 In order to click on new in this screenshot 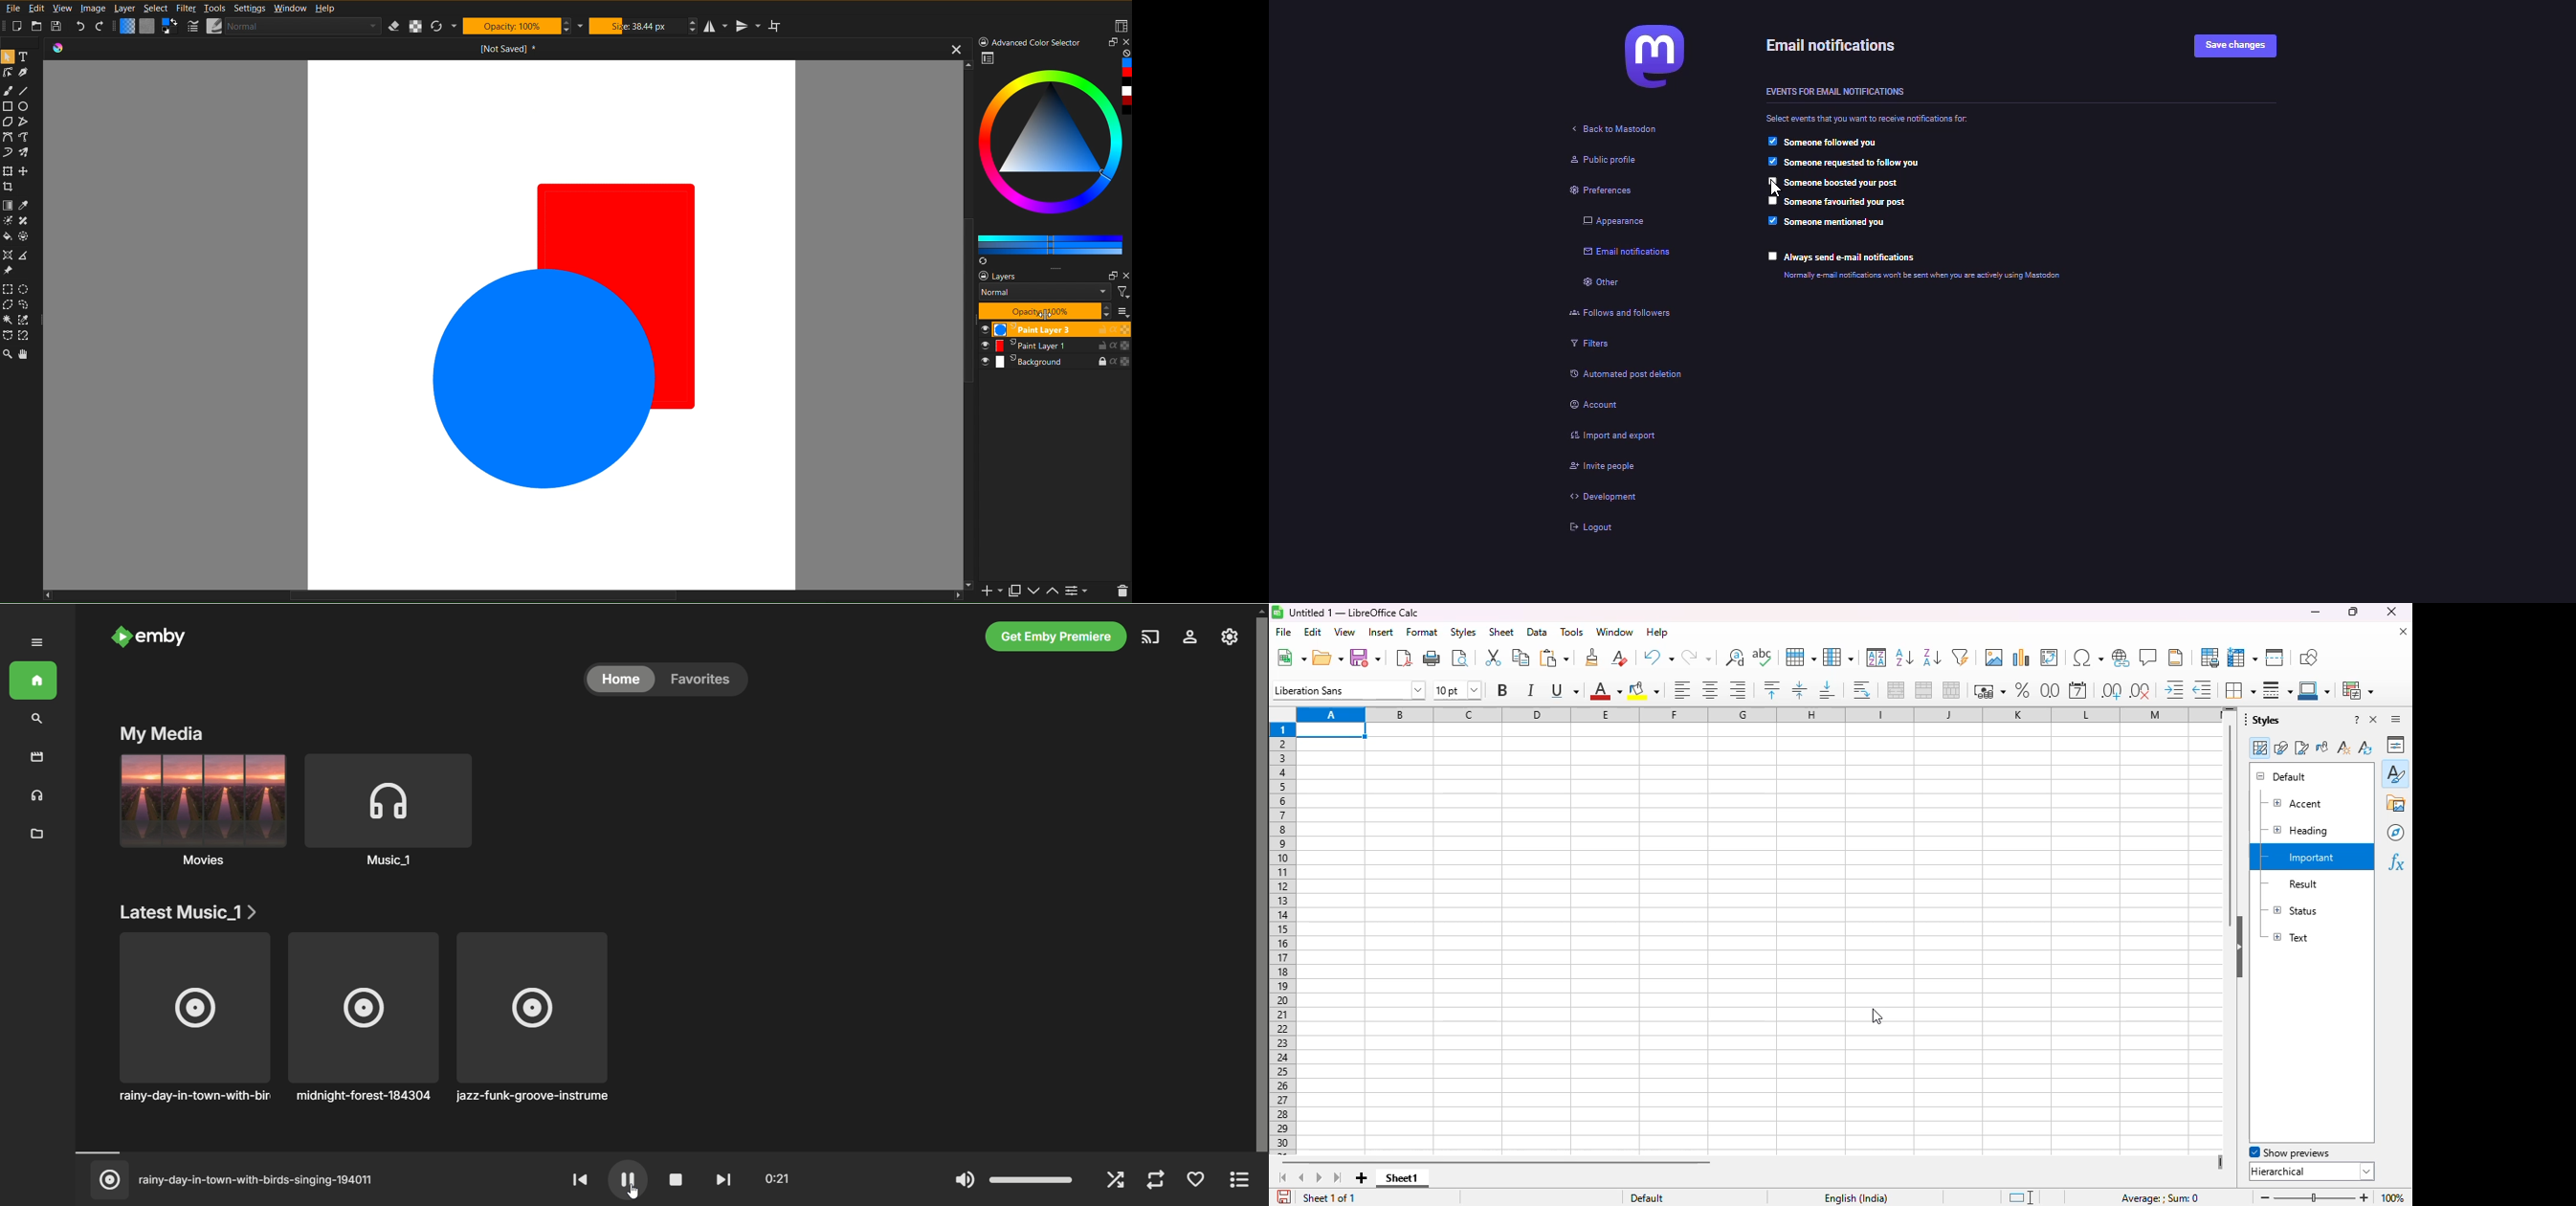, I will do `click(1290, 657)`.